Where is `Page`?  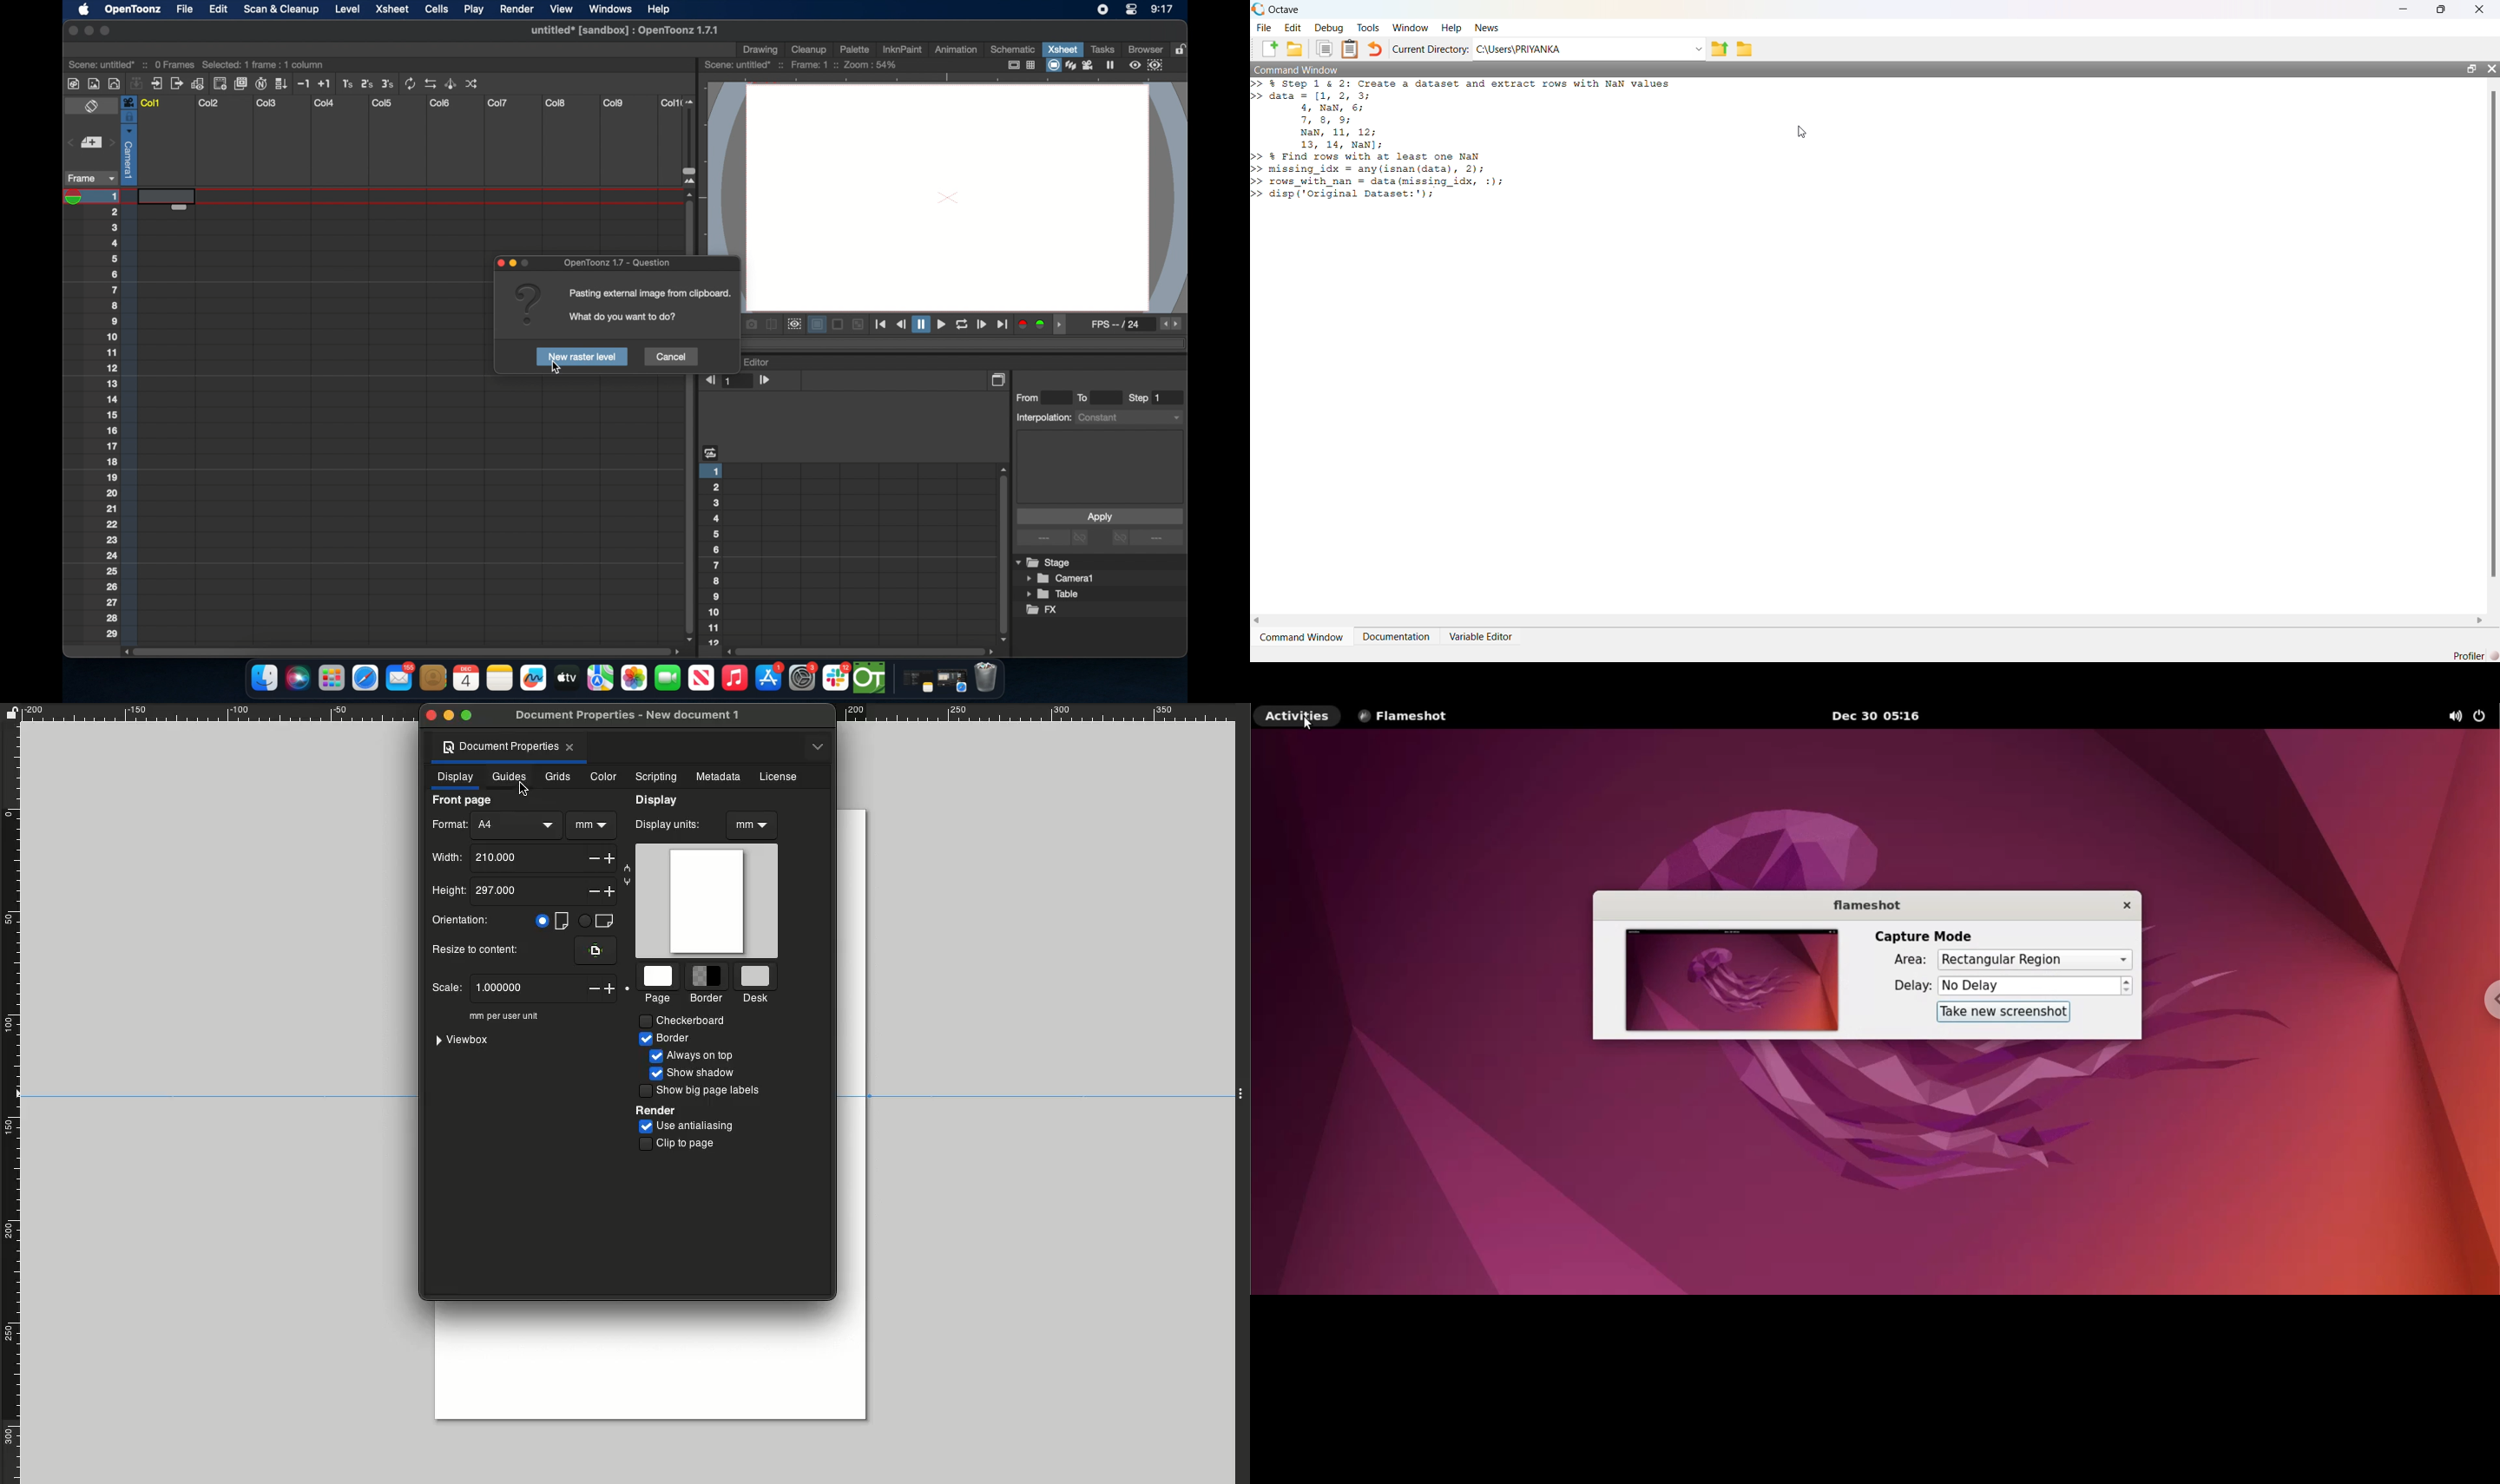 Page is located at coordinates (649, 987).